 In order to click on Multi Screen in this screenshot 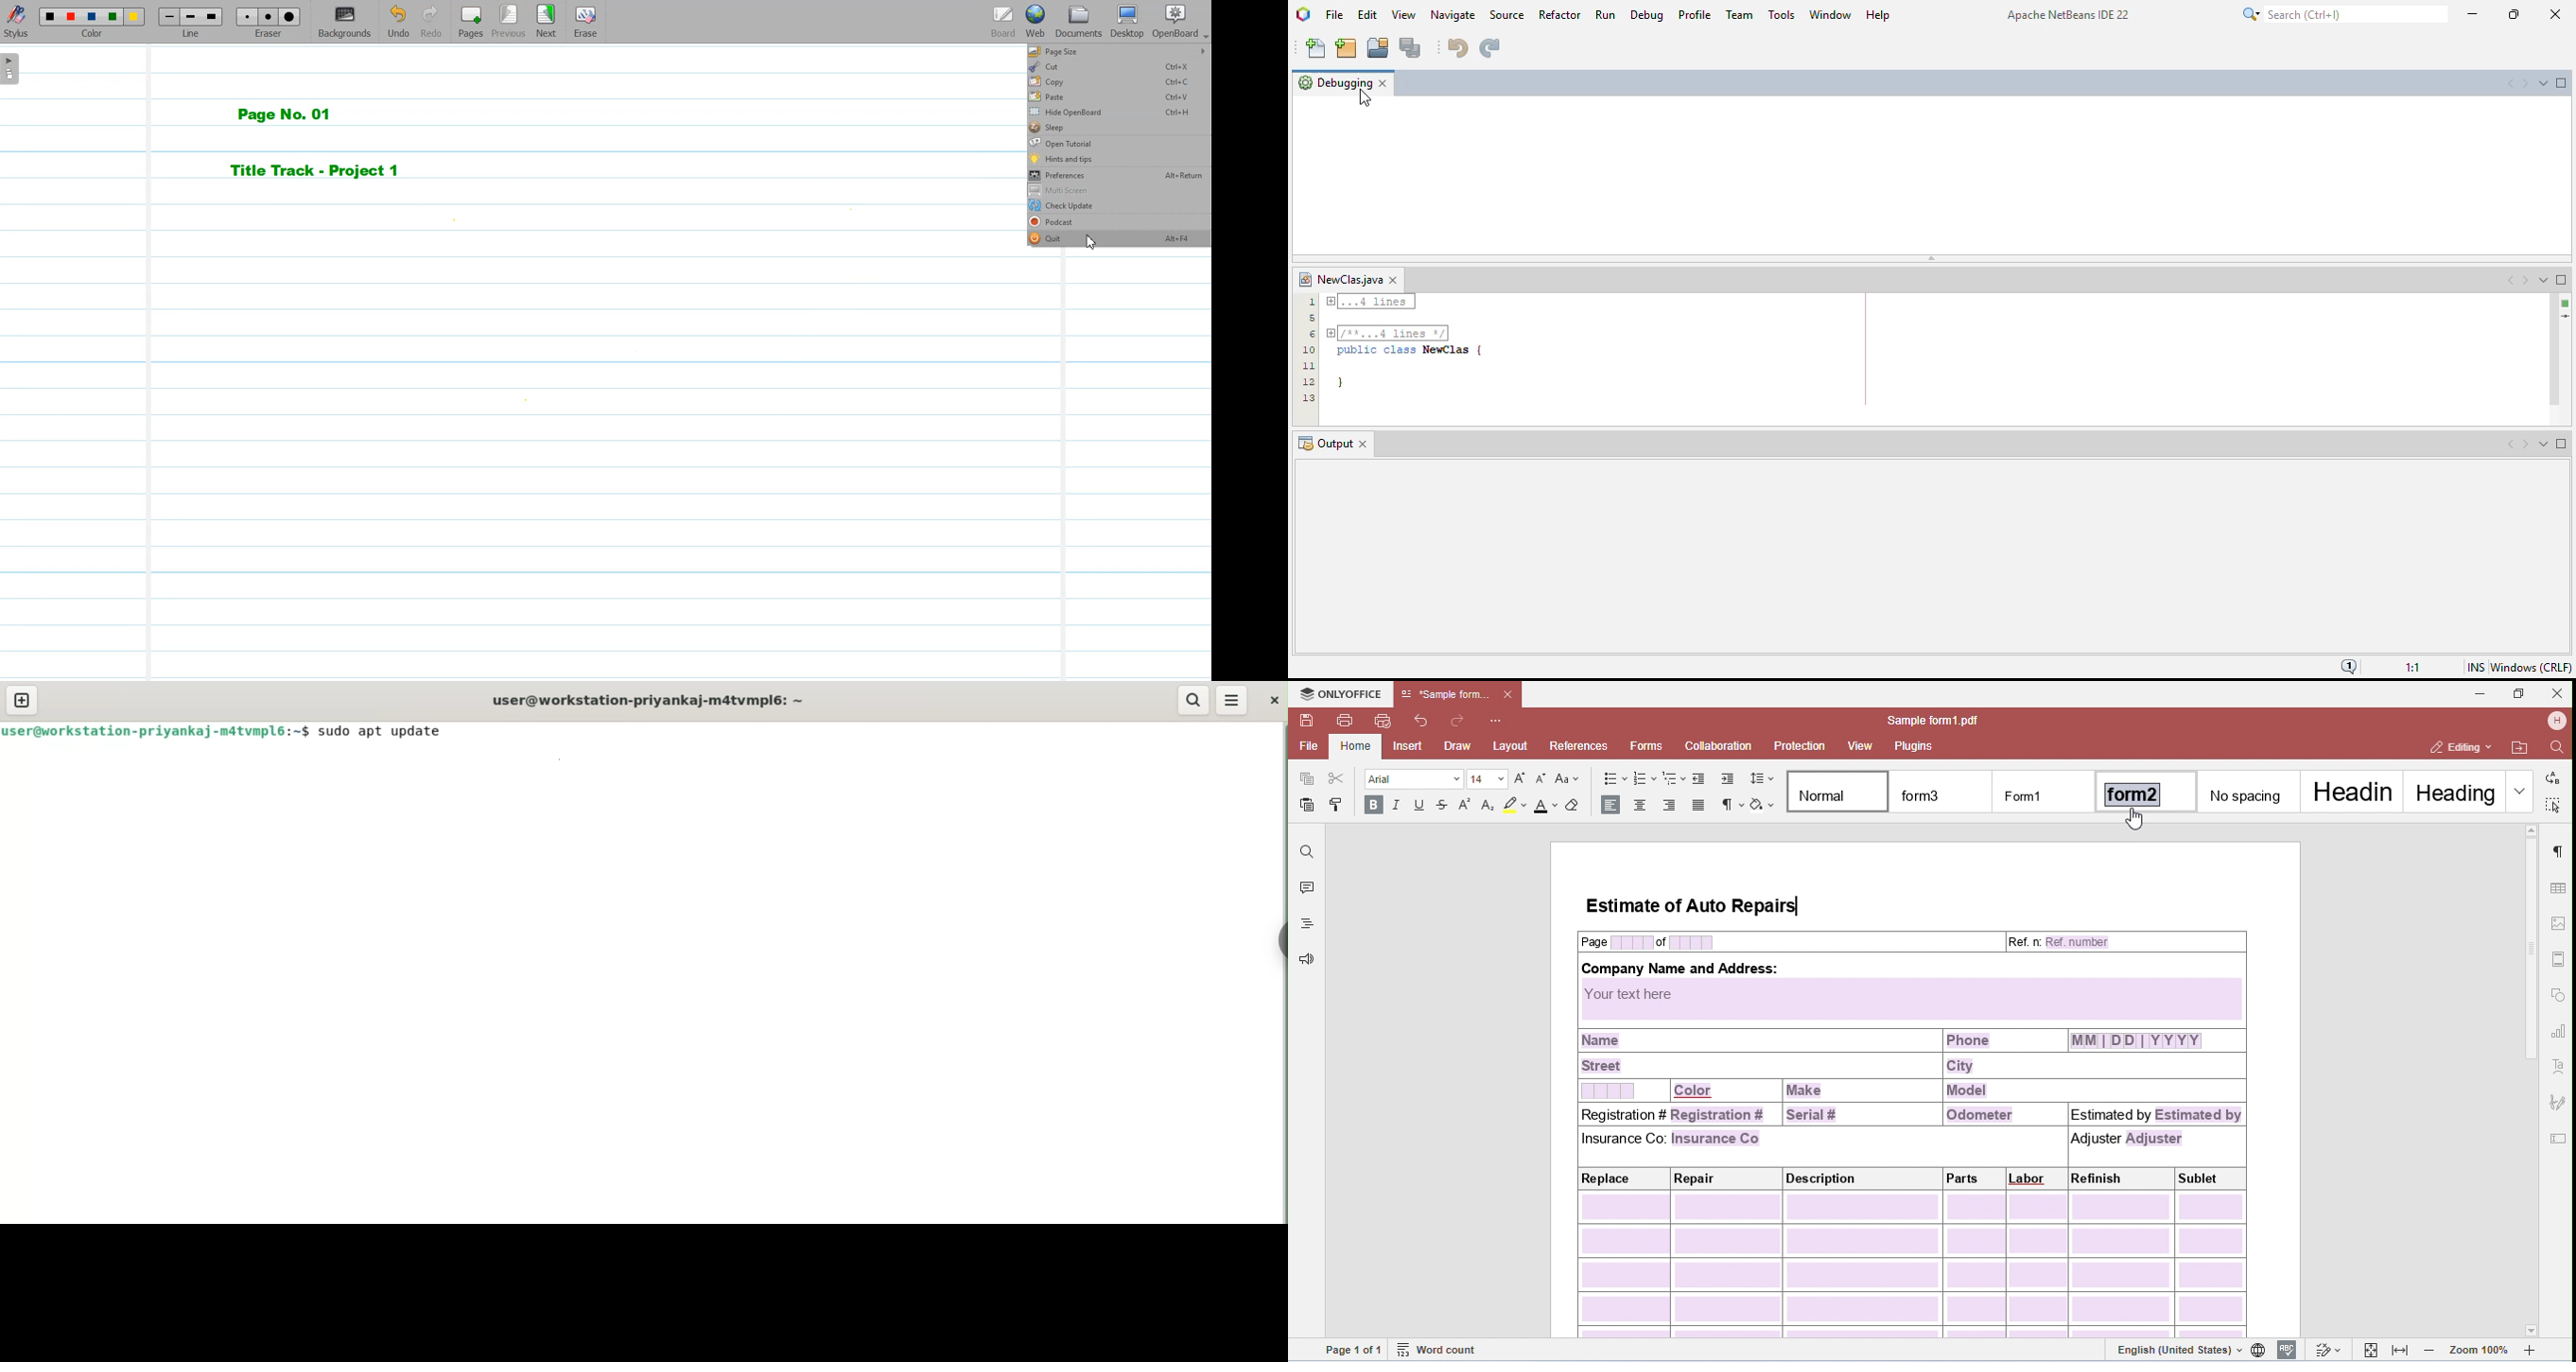, I will do `click(1119, 190)`.